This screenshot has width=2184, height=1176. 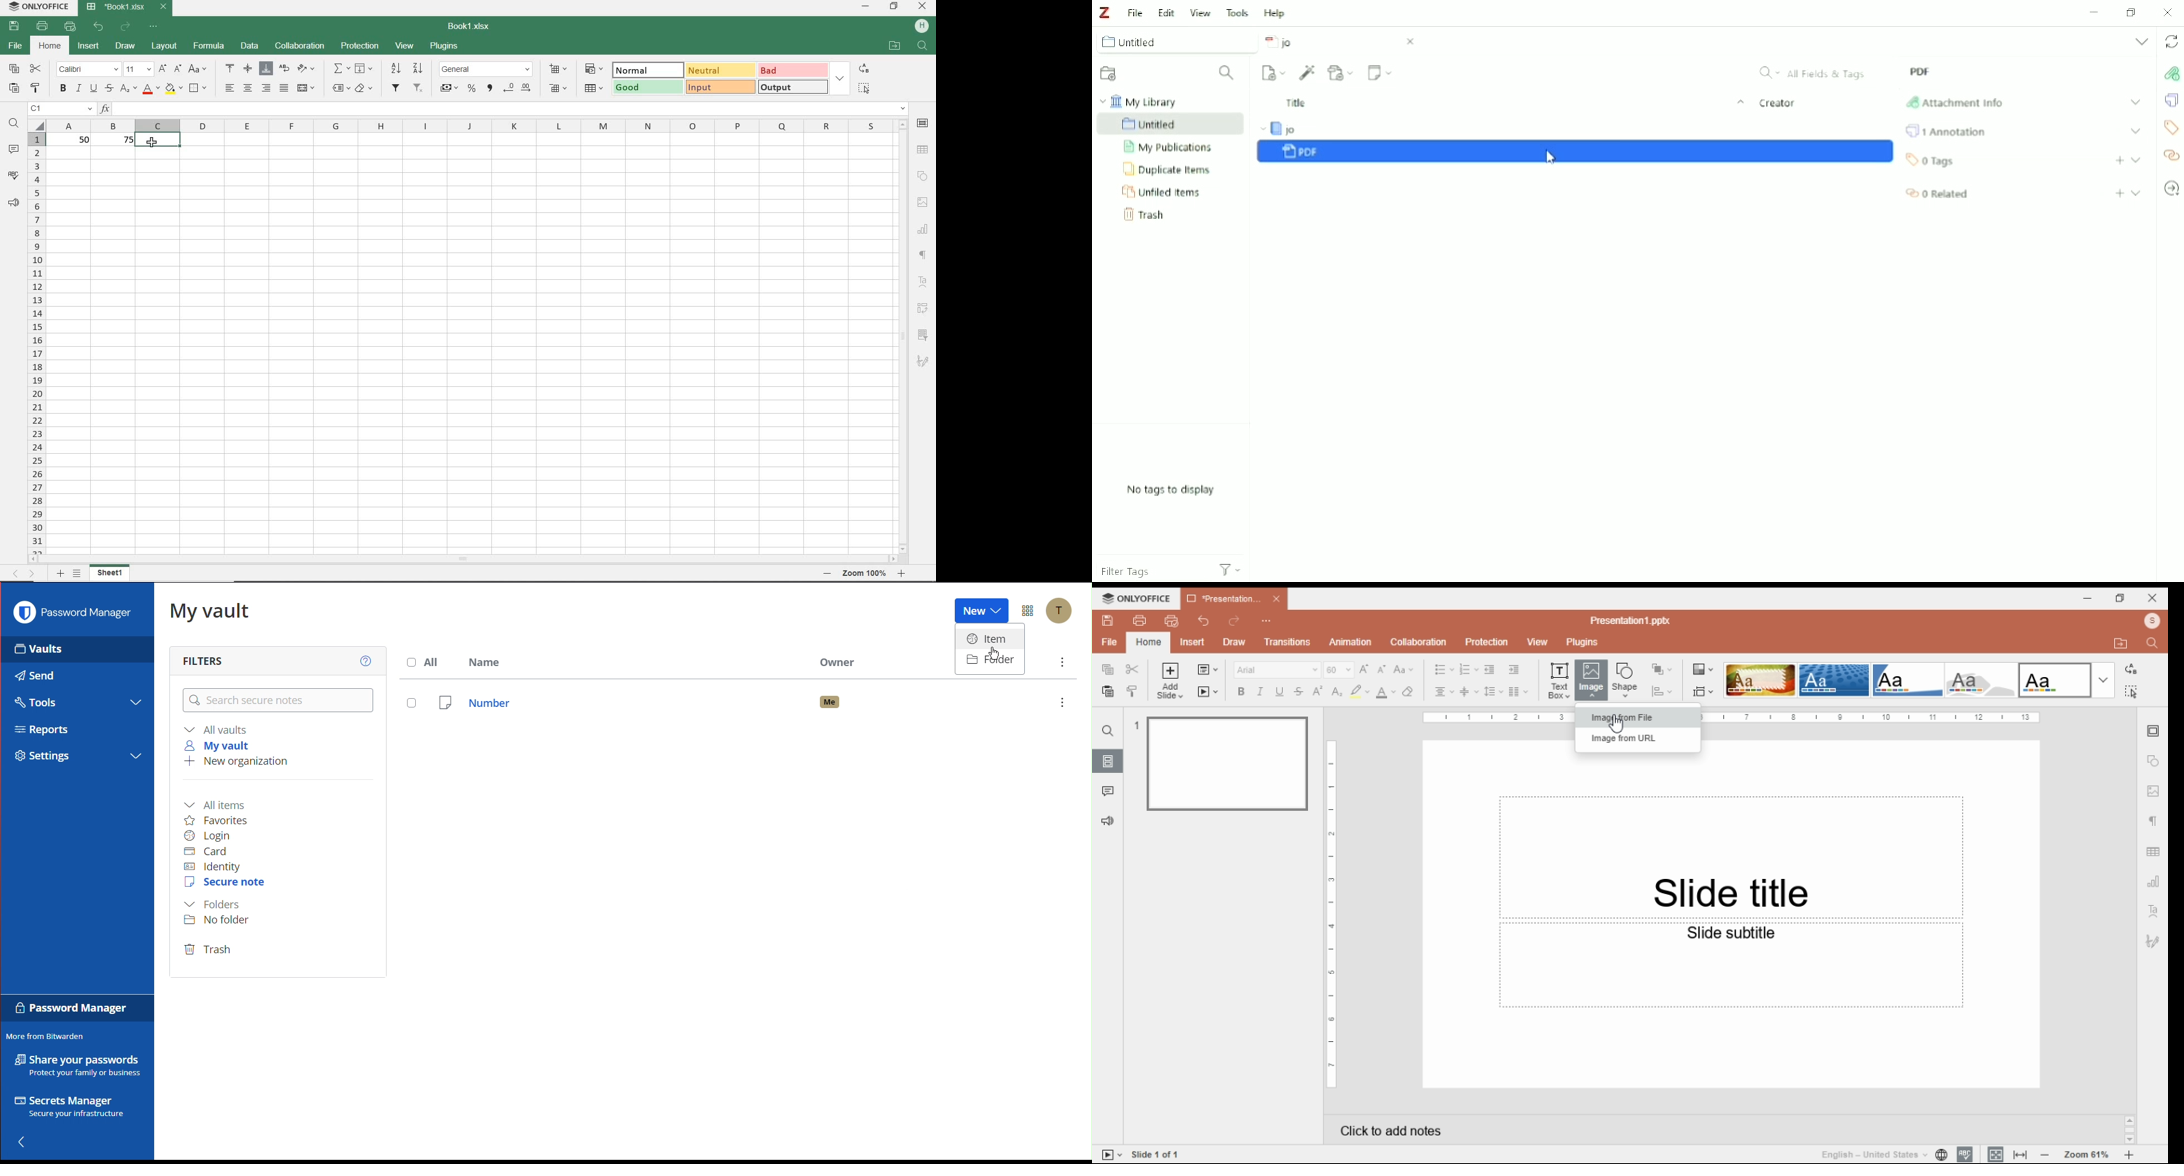 I want to click on New organization, so click(x=235, y=762).